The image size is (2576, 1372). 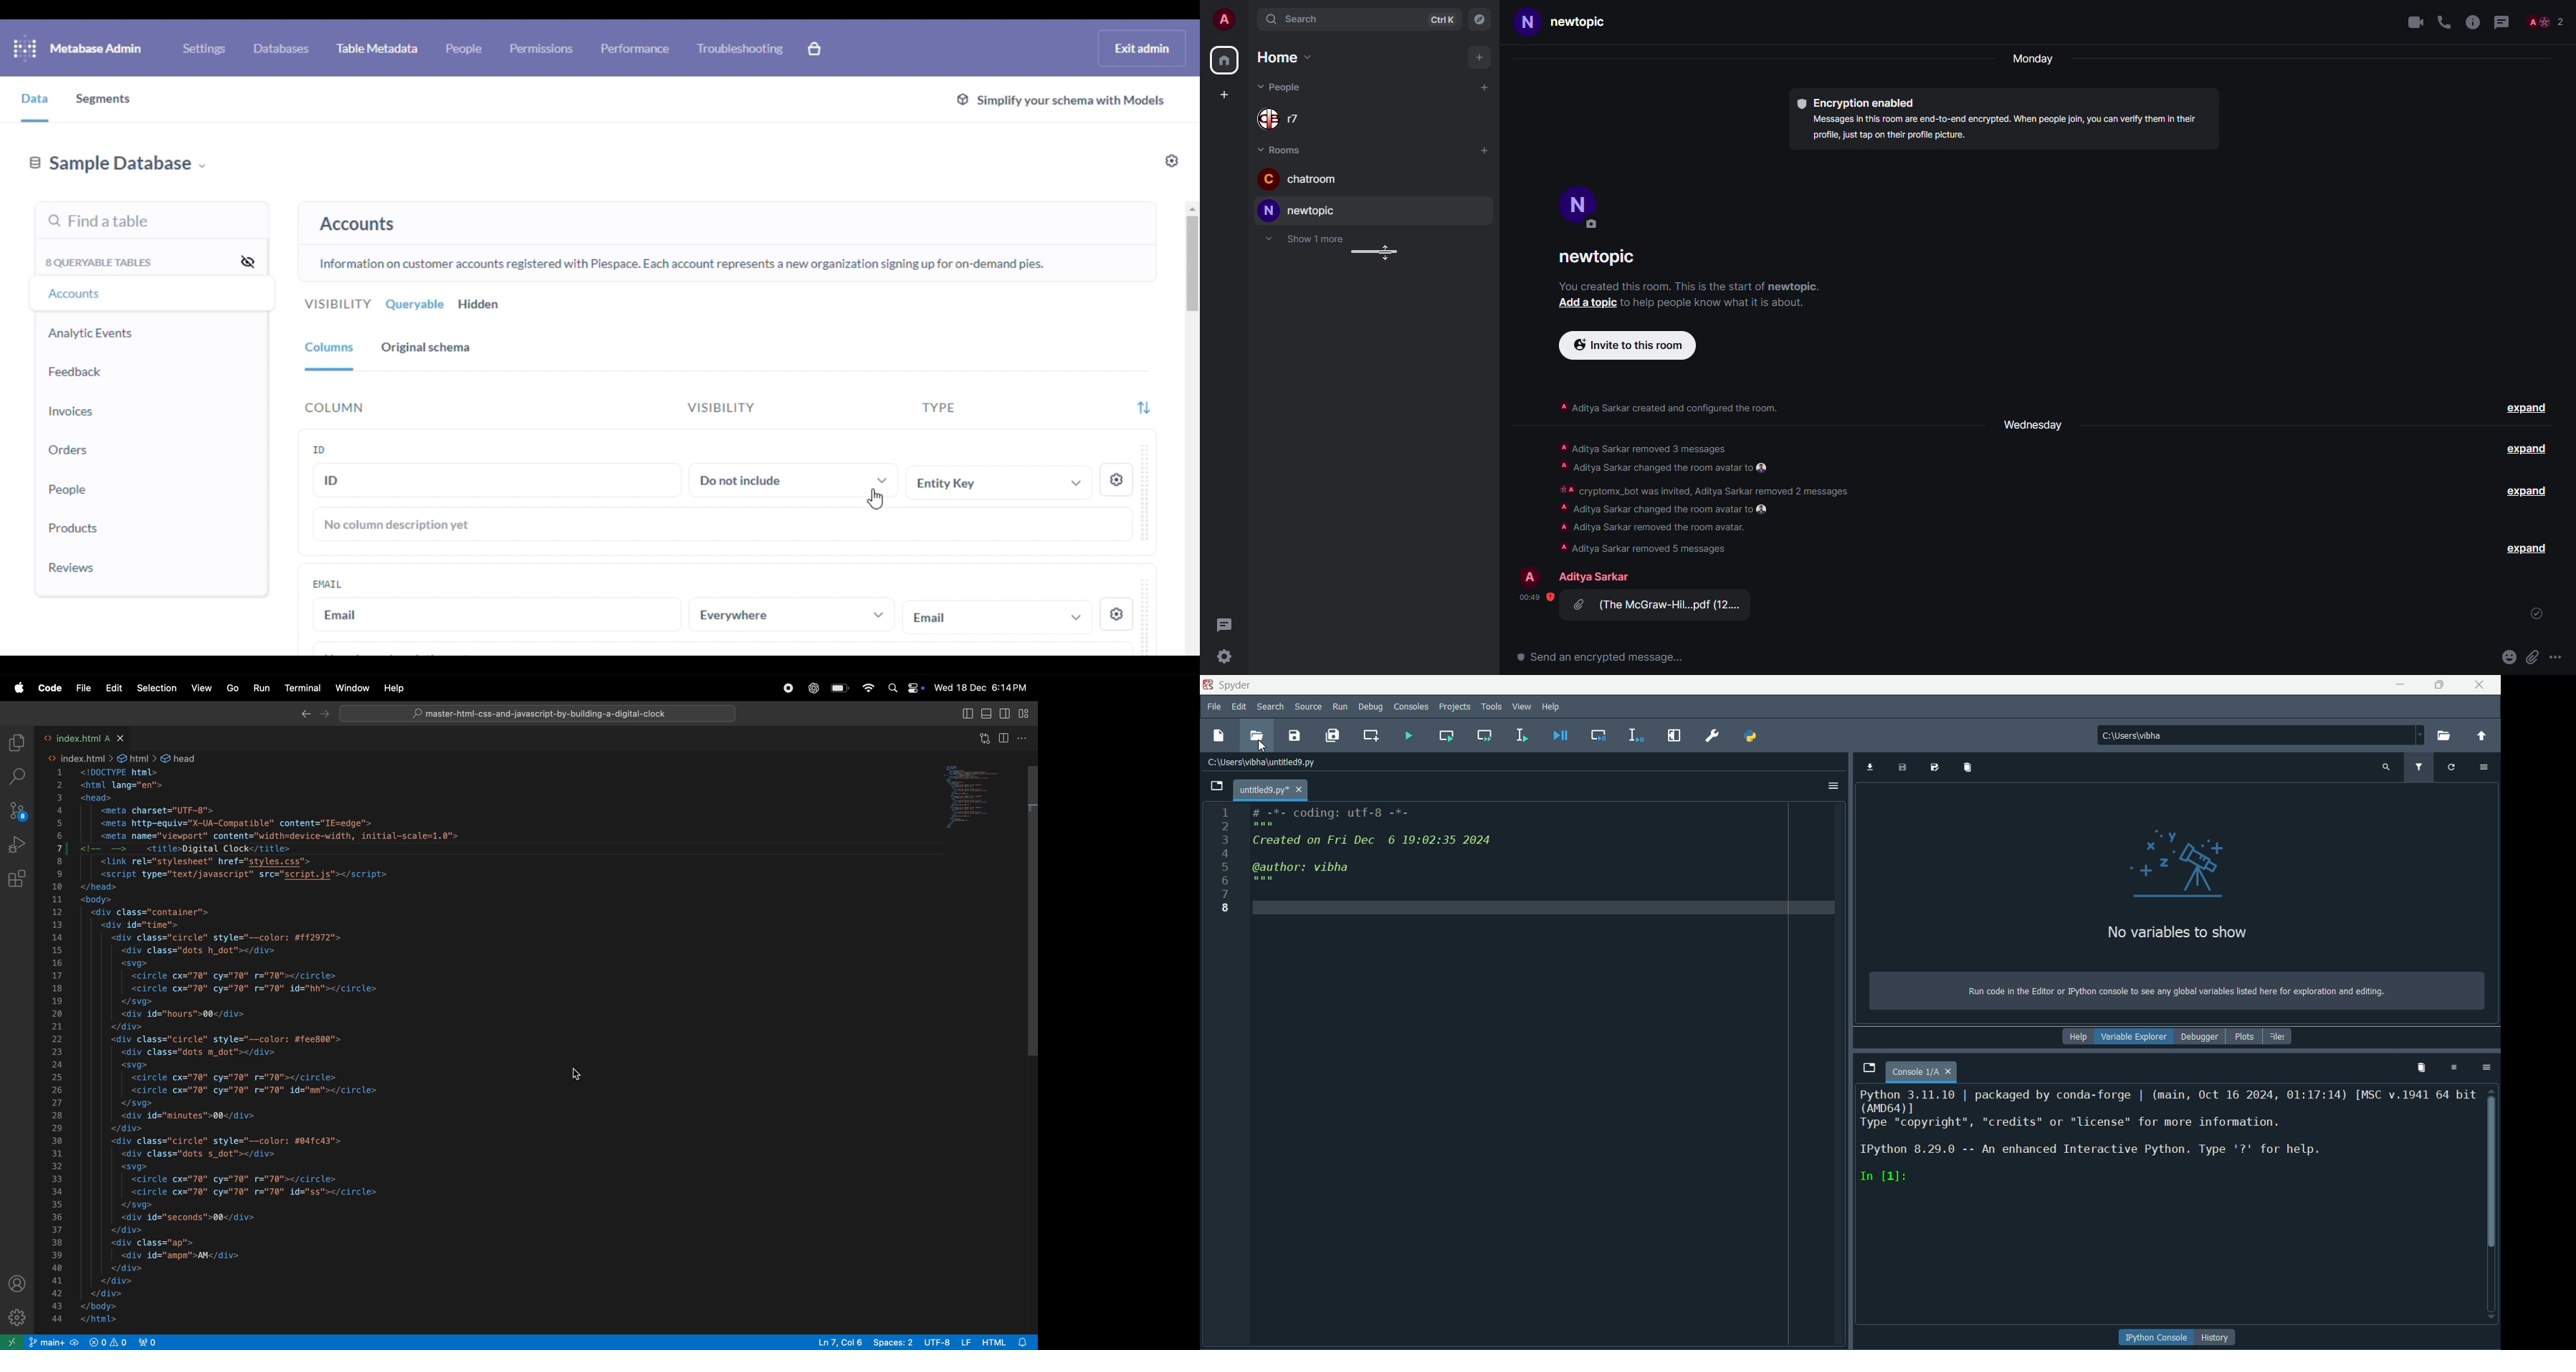 I want to click on interrupt kernel, so click(x=2456, y=1068).